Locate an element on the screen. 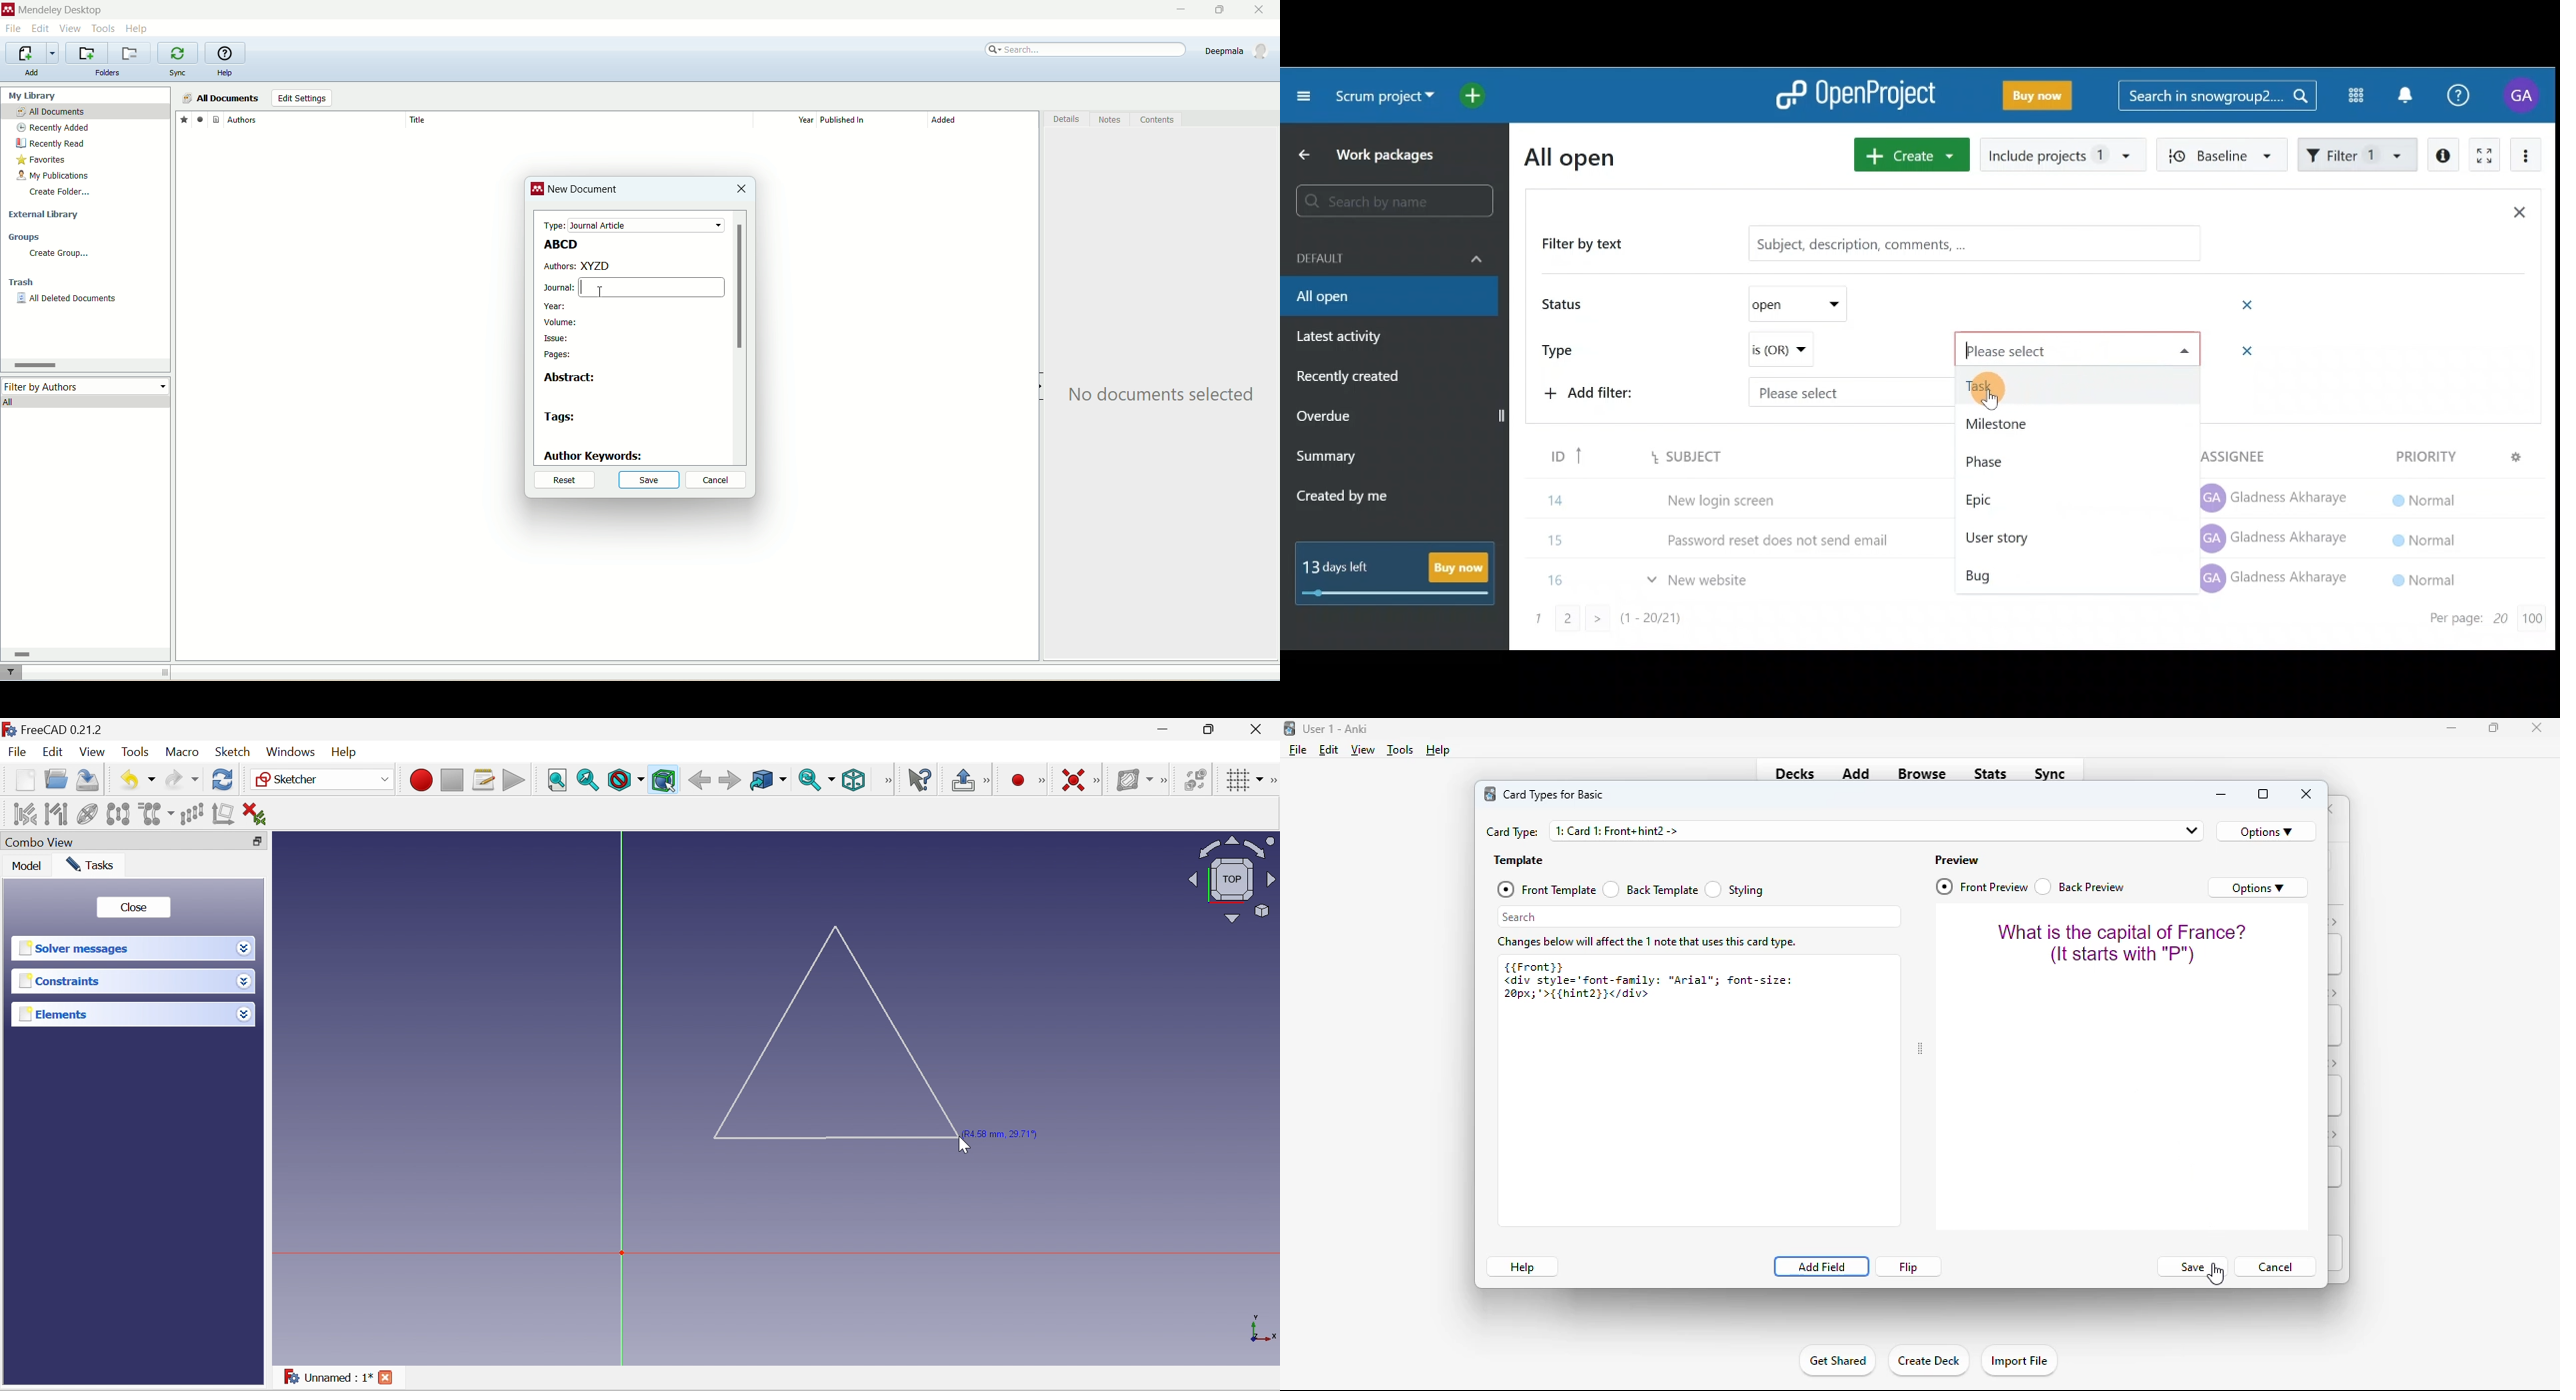 This screenshot has width=2576, height=1400. back preview is located at coordinates (2081, 887).